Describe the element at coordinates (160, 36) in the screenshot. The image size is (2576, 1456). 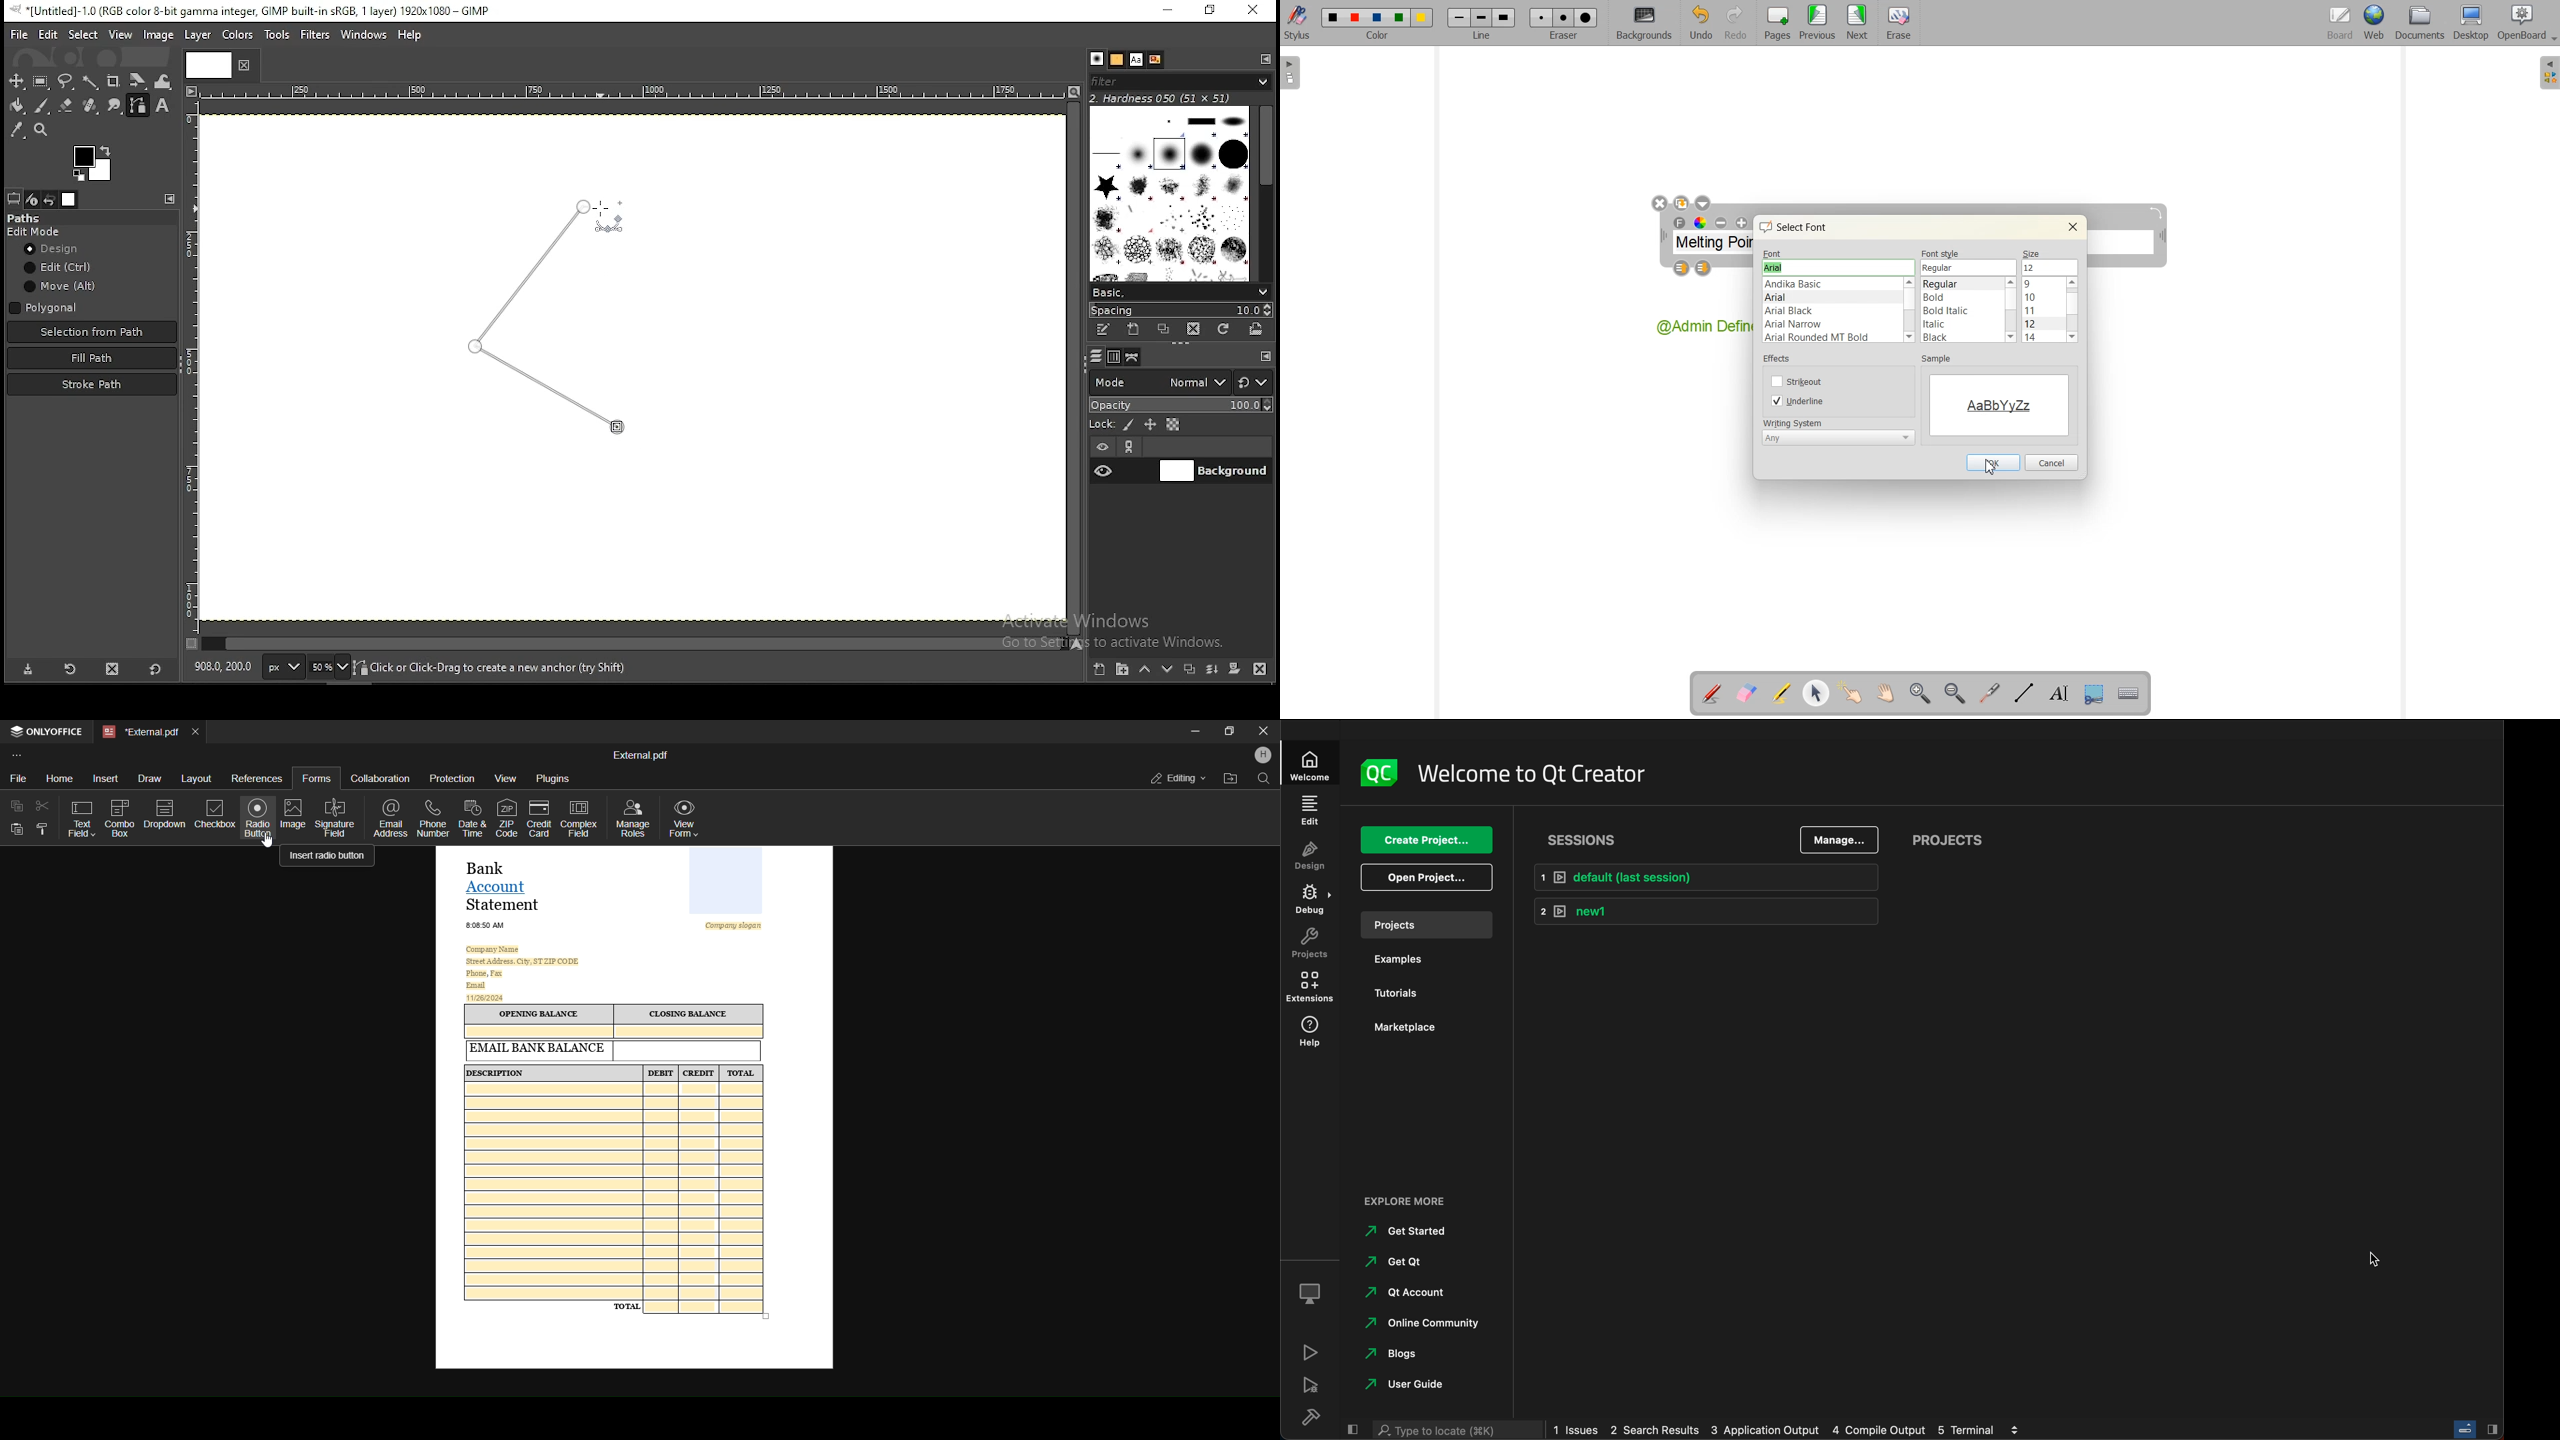
I see `image` at that location.